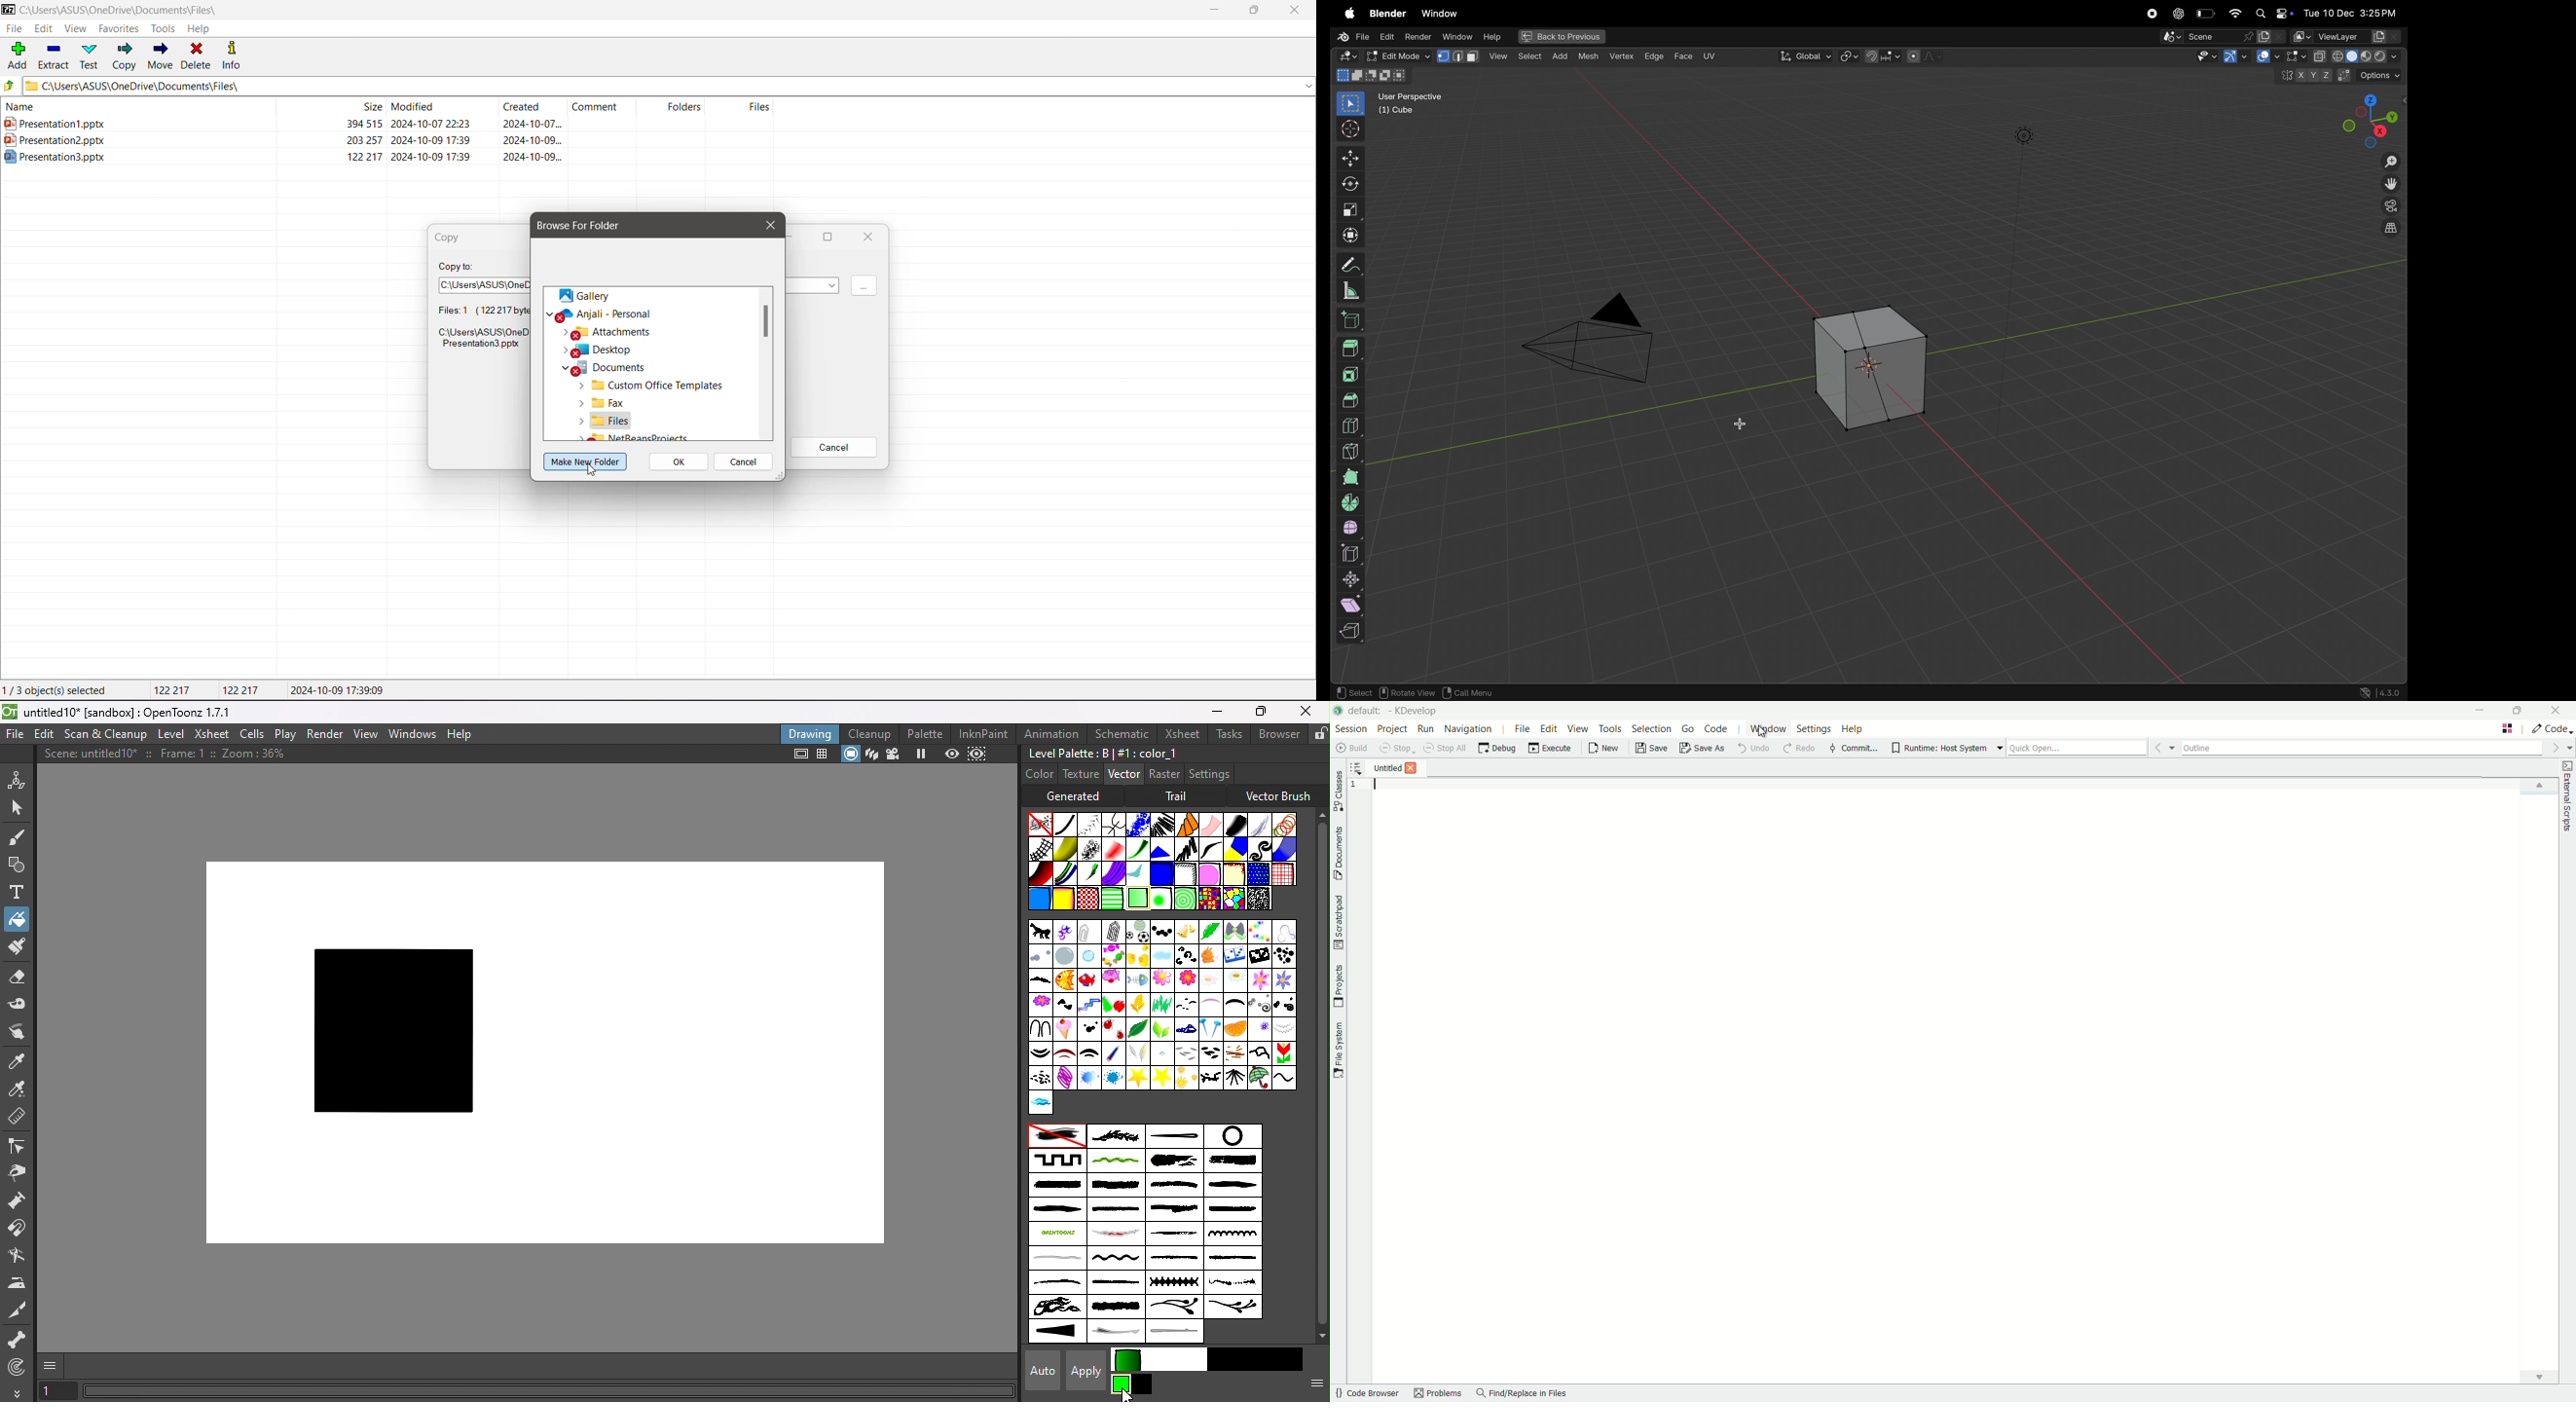 This screenshot has height=1428, width=2576. Describe the element at coordinates (1345, 56) in the screenshot. I see `editor type` at that location.